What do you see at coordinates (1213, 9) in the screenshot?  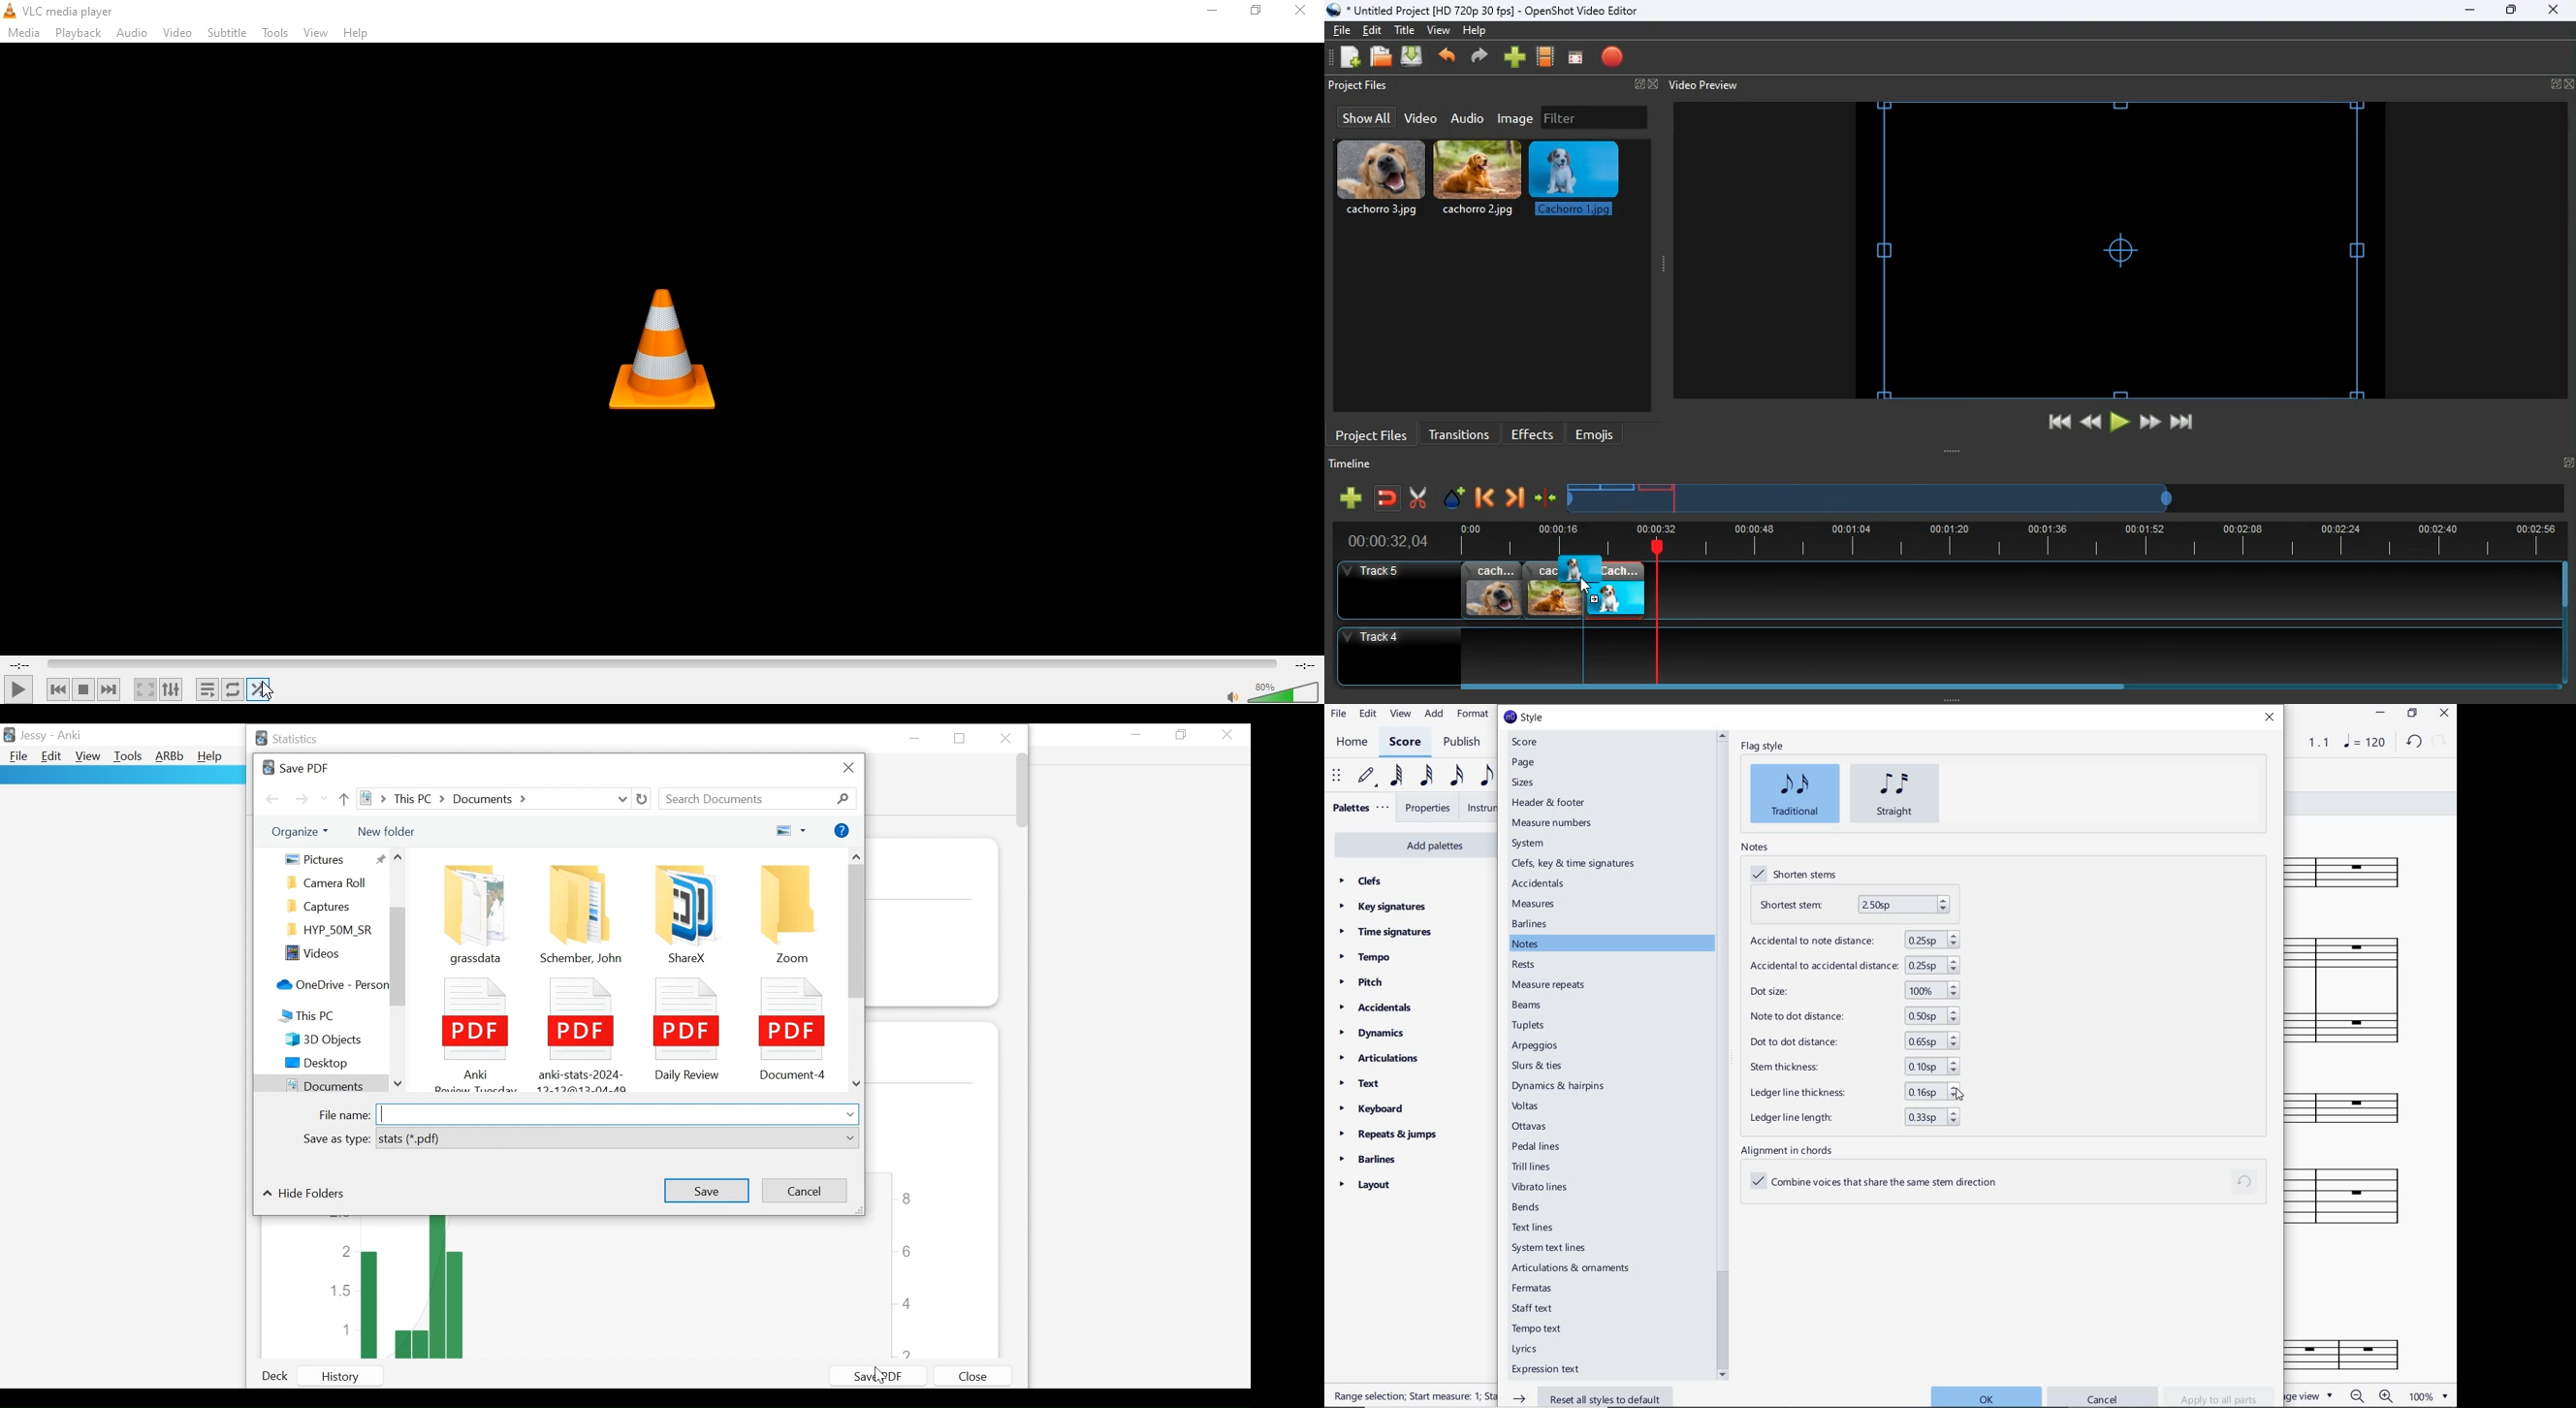 I see `minimize` at bounding box center [1213, 9].